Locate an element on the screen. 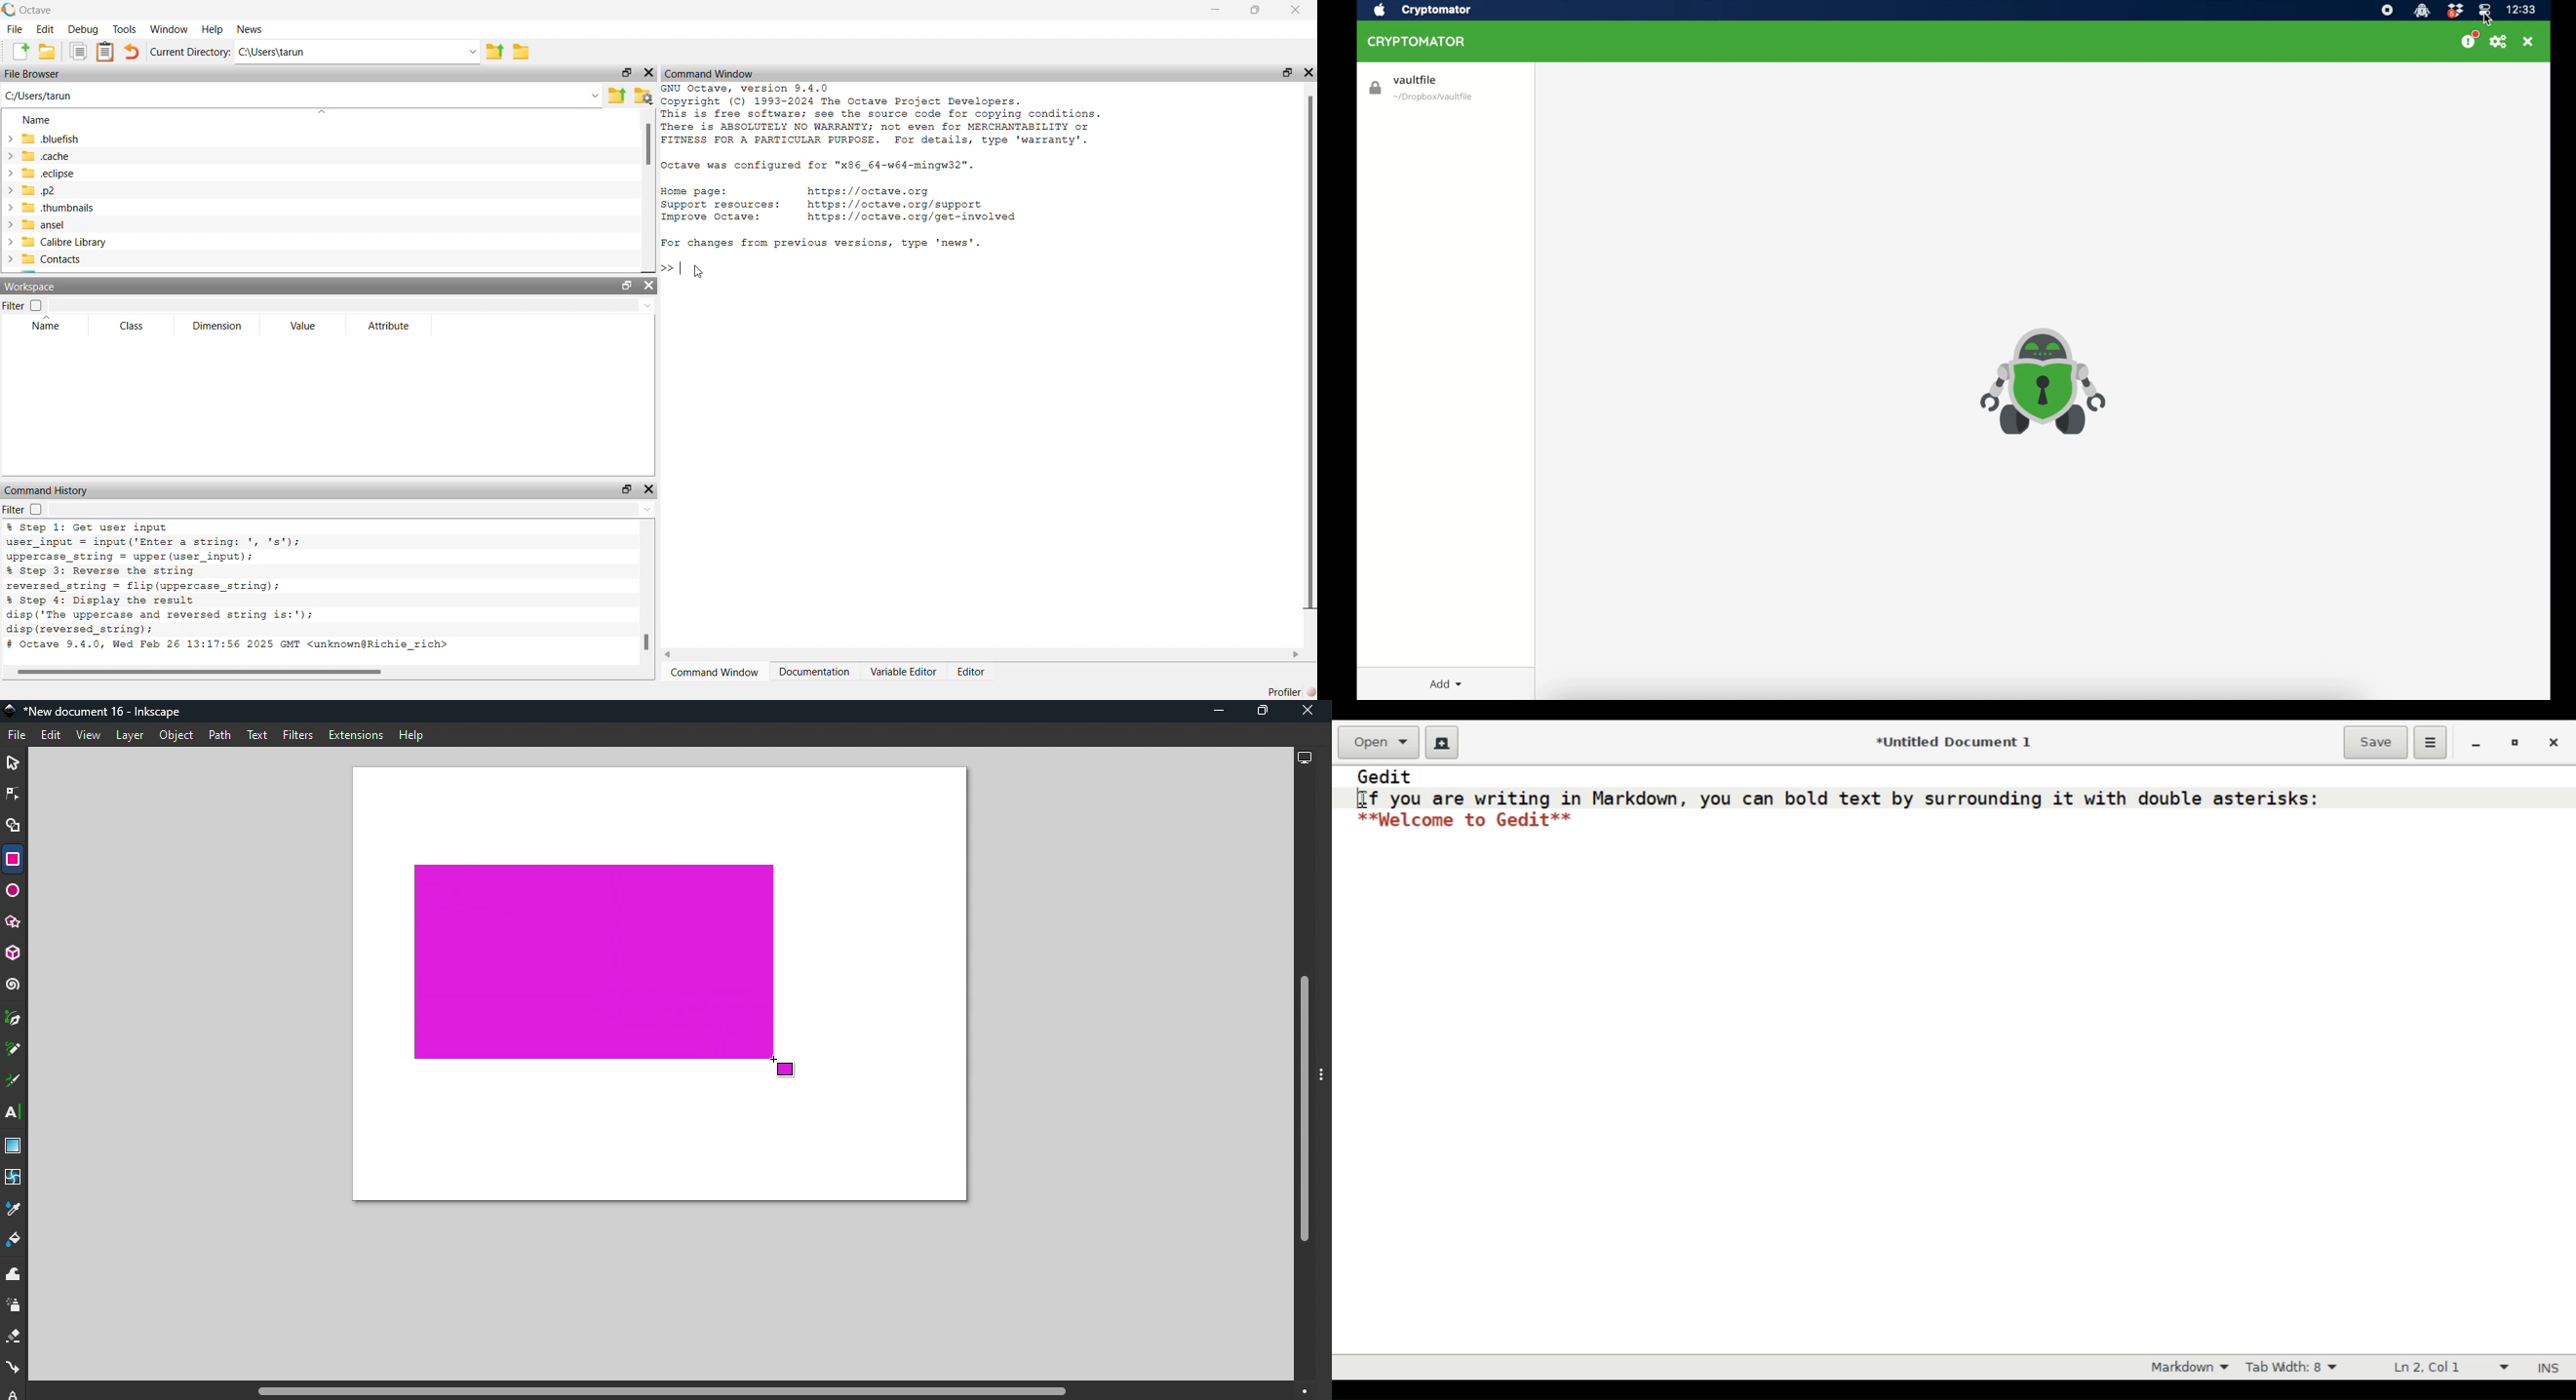 Image resolution: width=2576 pixels, height=1400 pixels. cursor is located at coordinates (2490, 21).